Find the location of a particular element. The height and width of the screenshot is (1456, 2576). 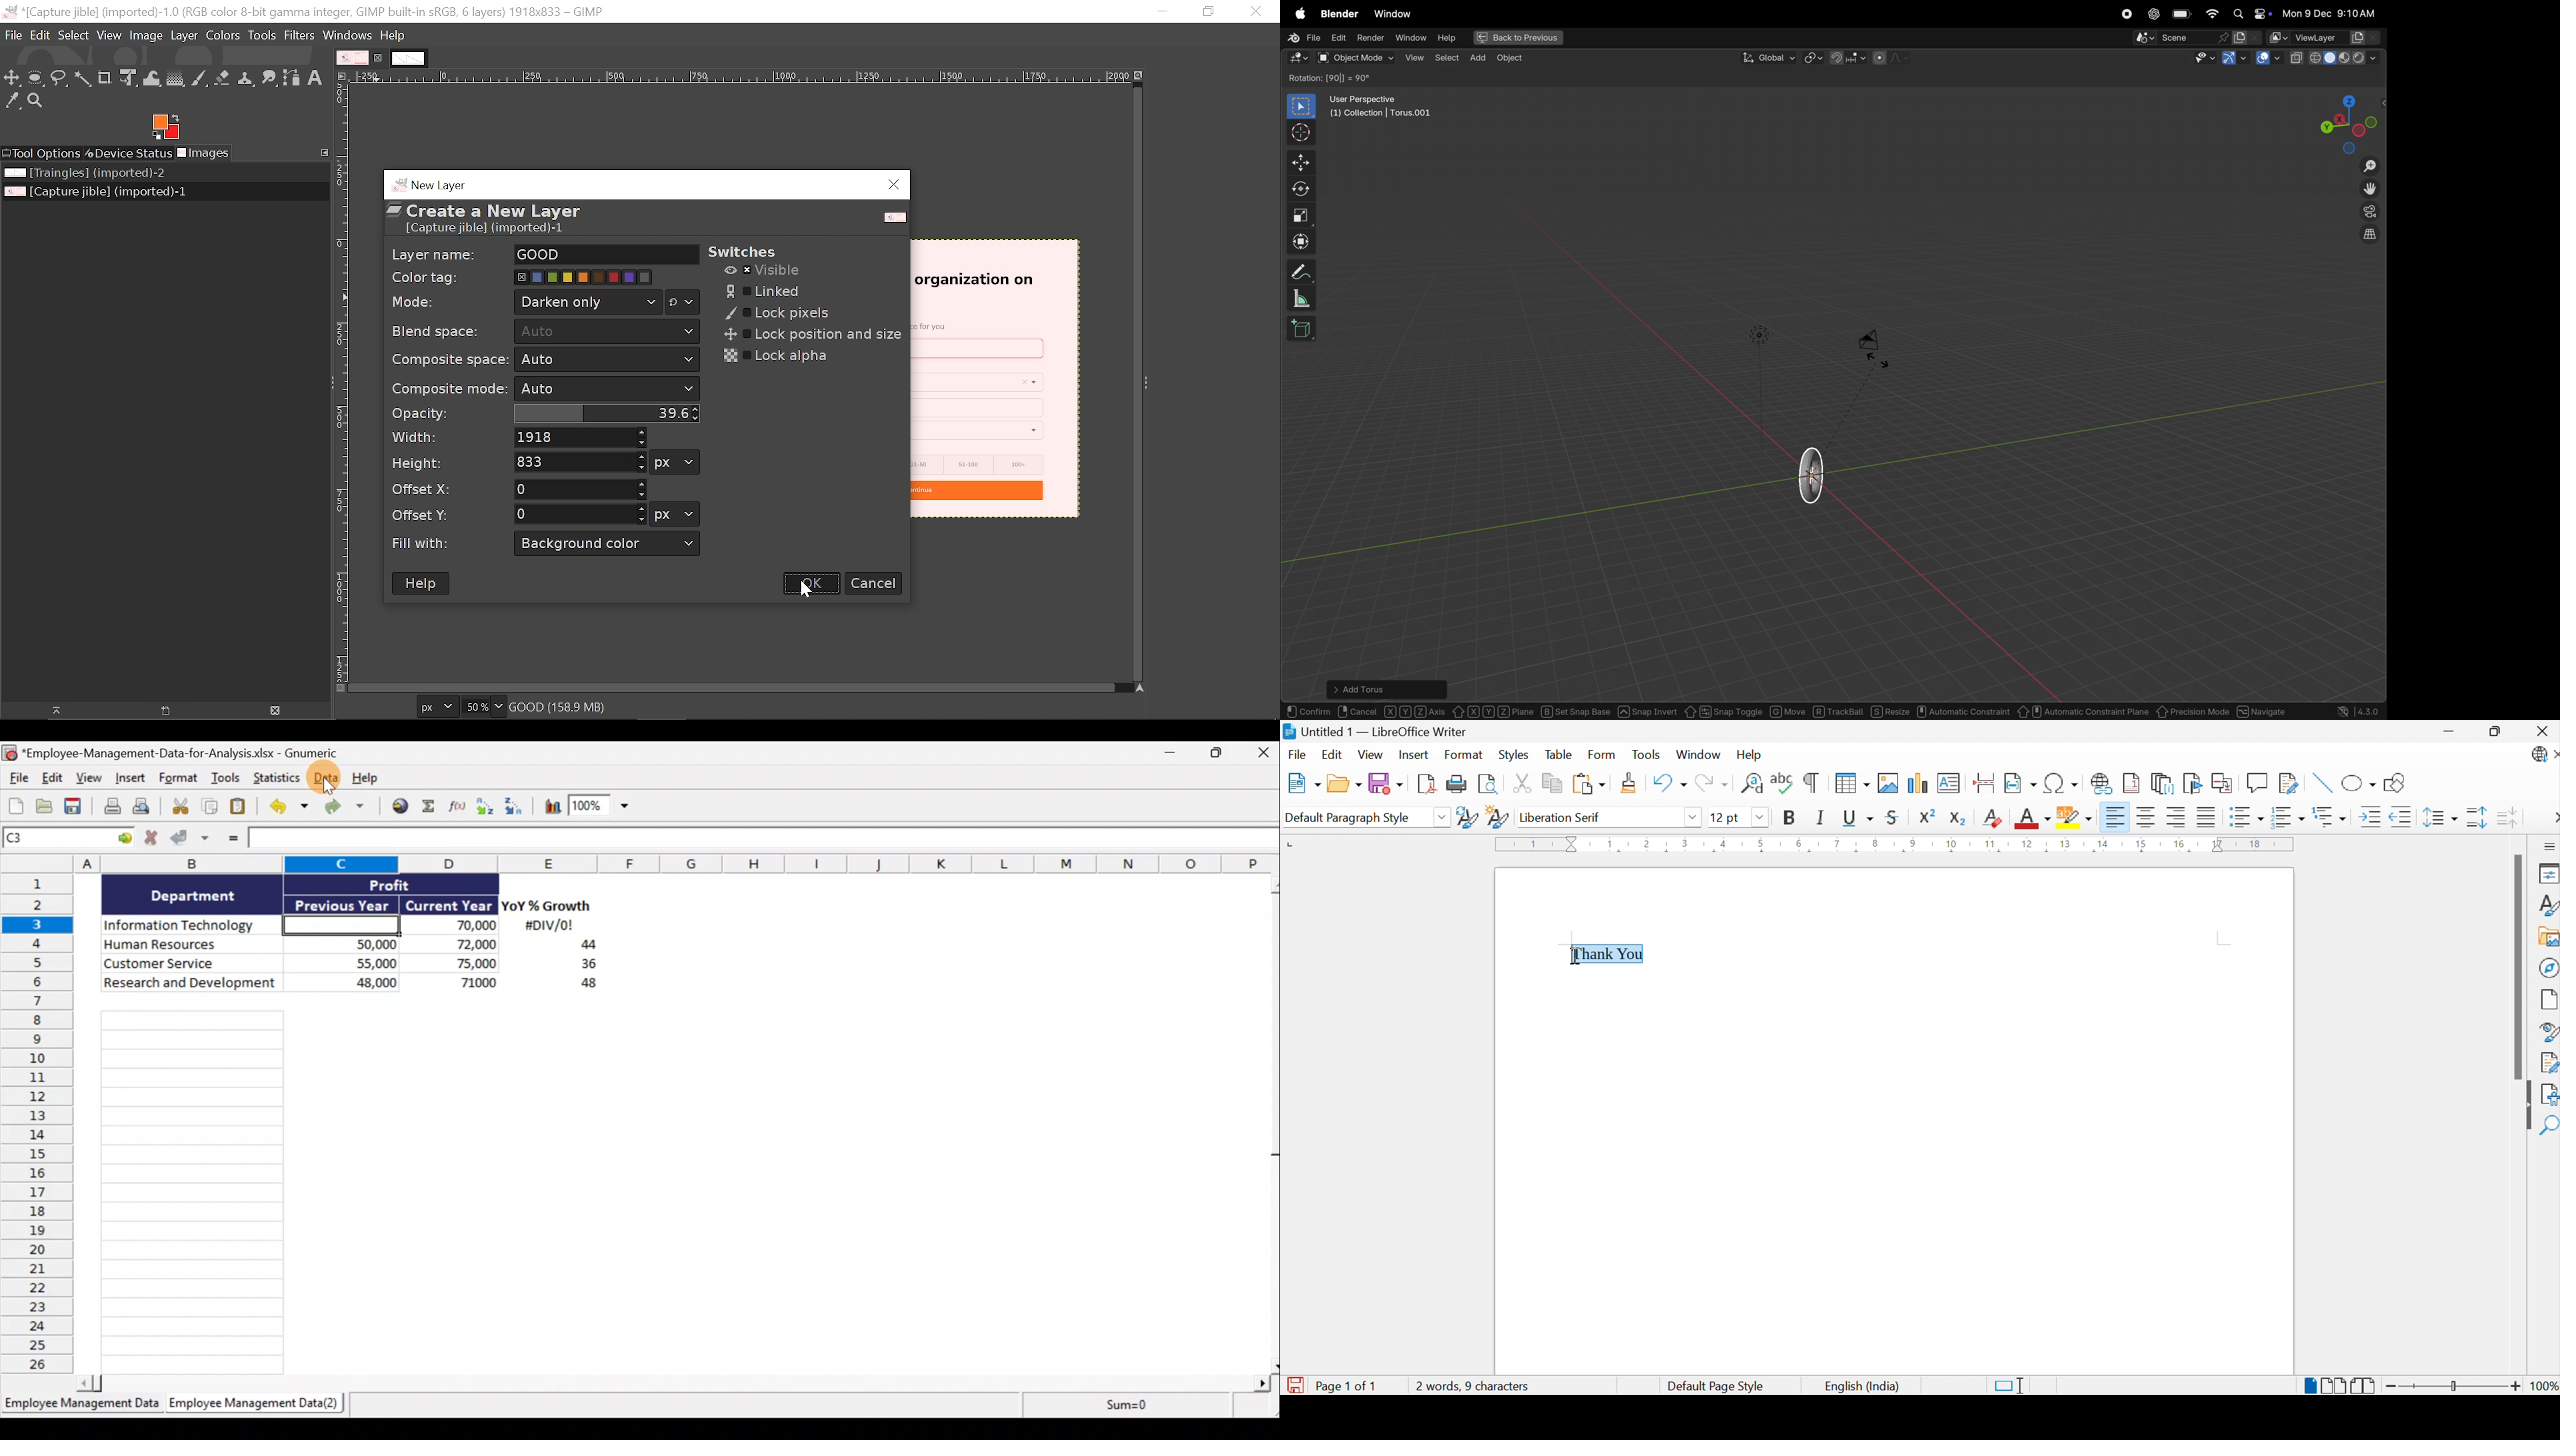

Scroll Bar is located at coordinates (2514, 967).